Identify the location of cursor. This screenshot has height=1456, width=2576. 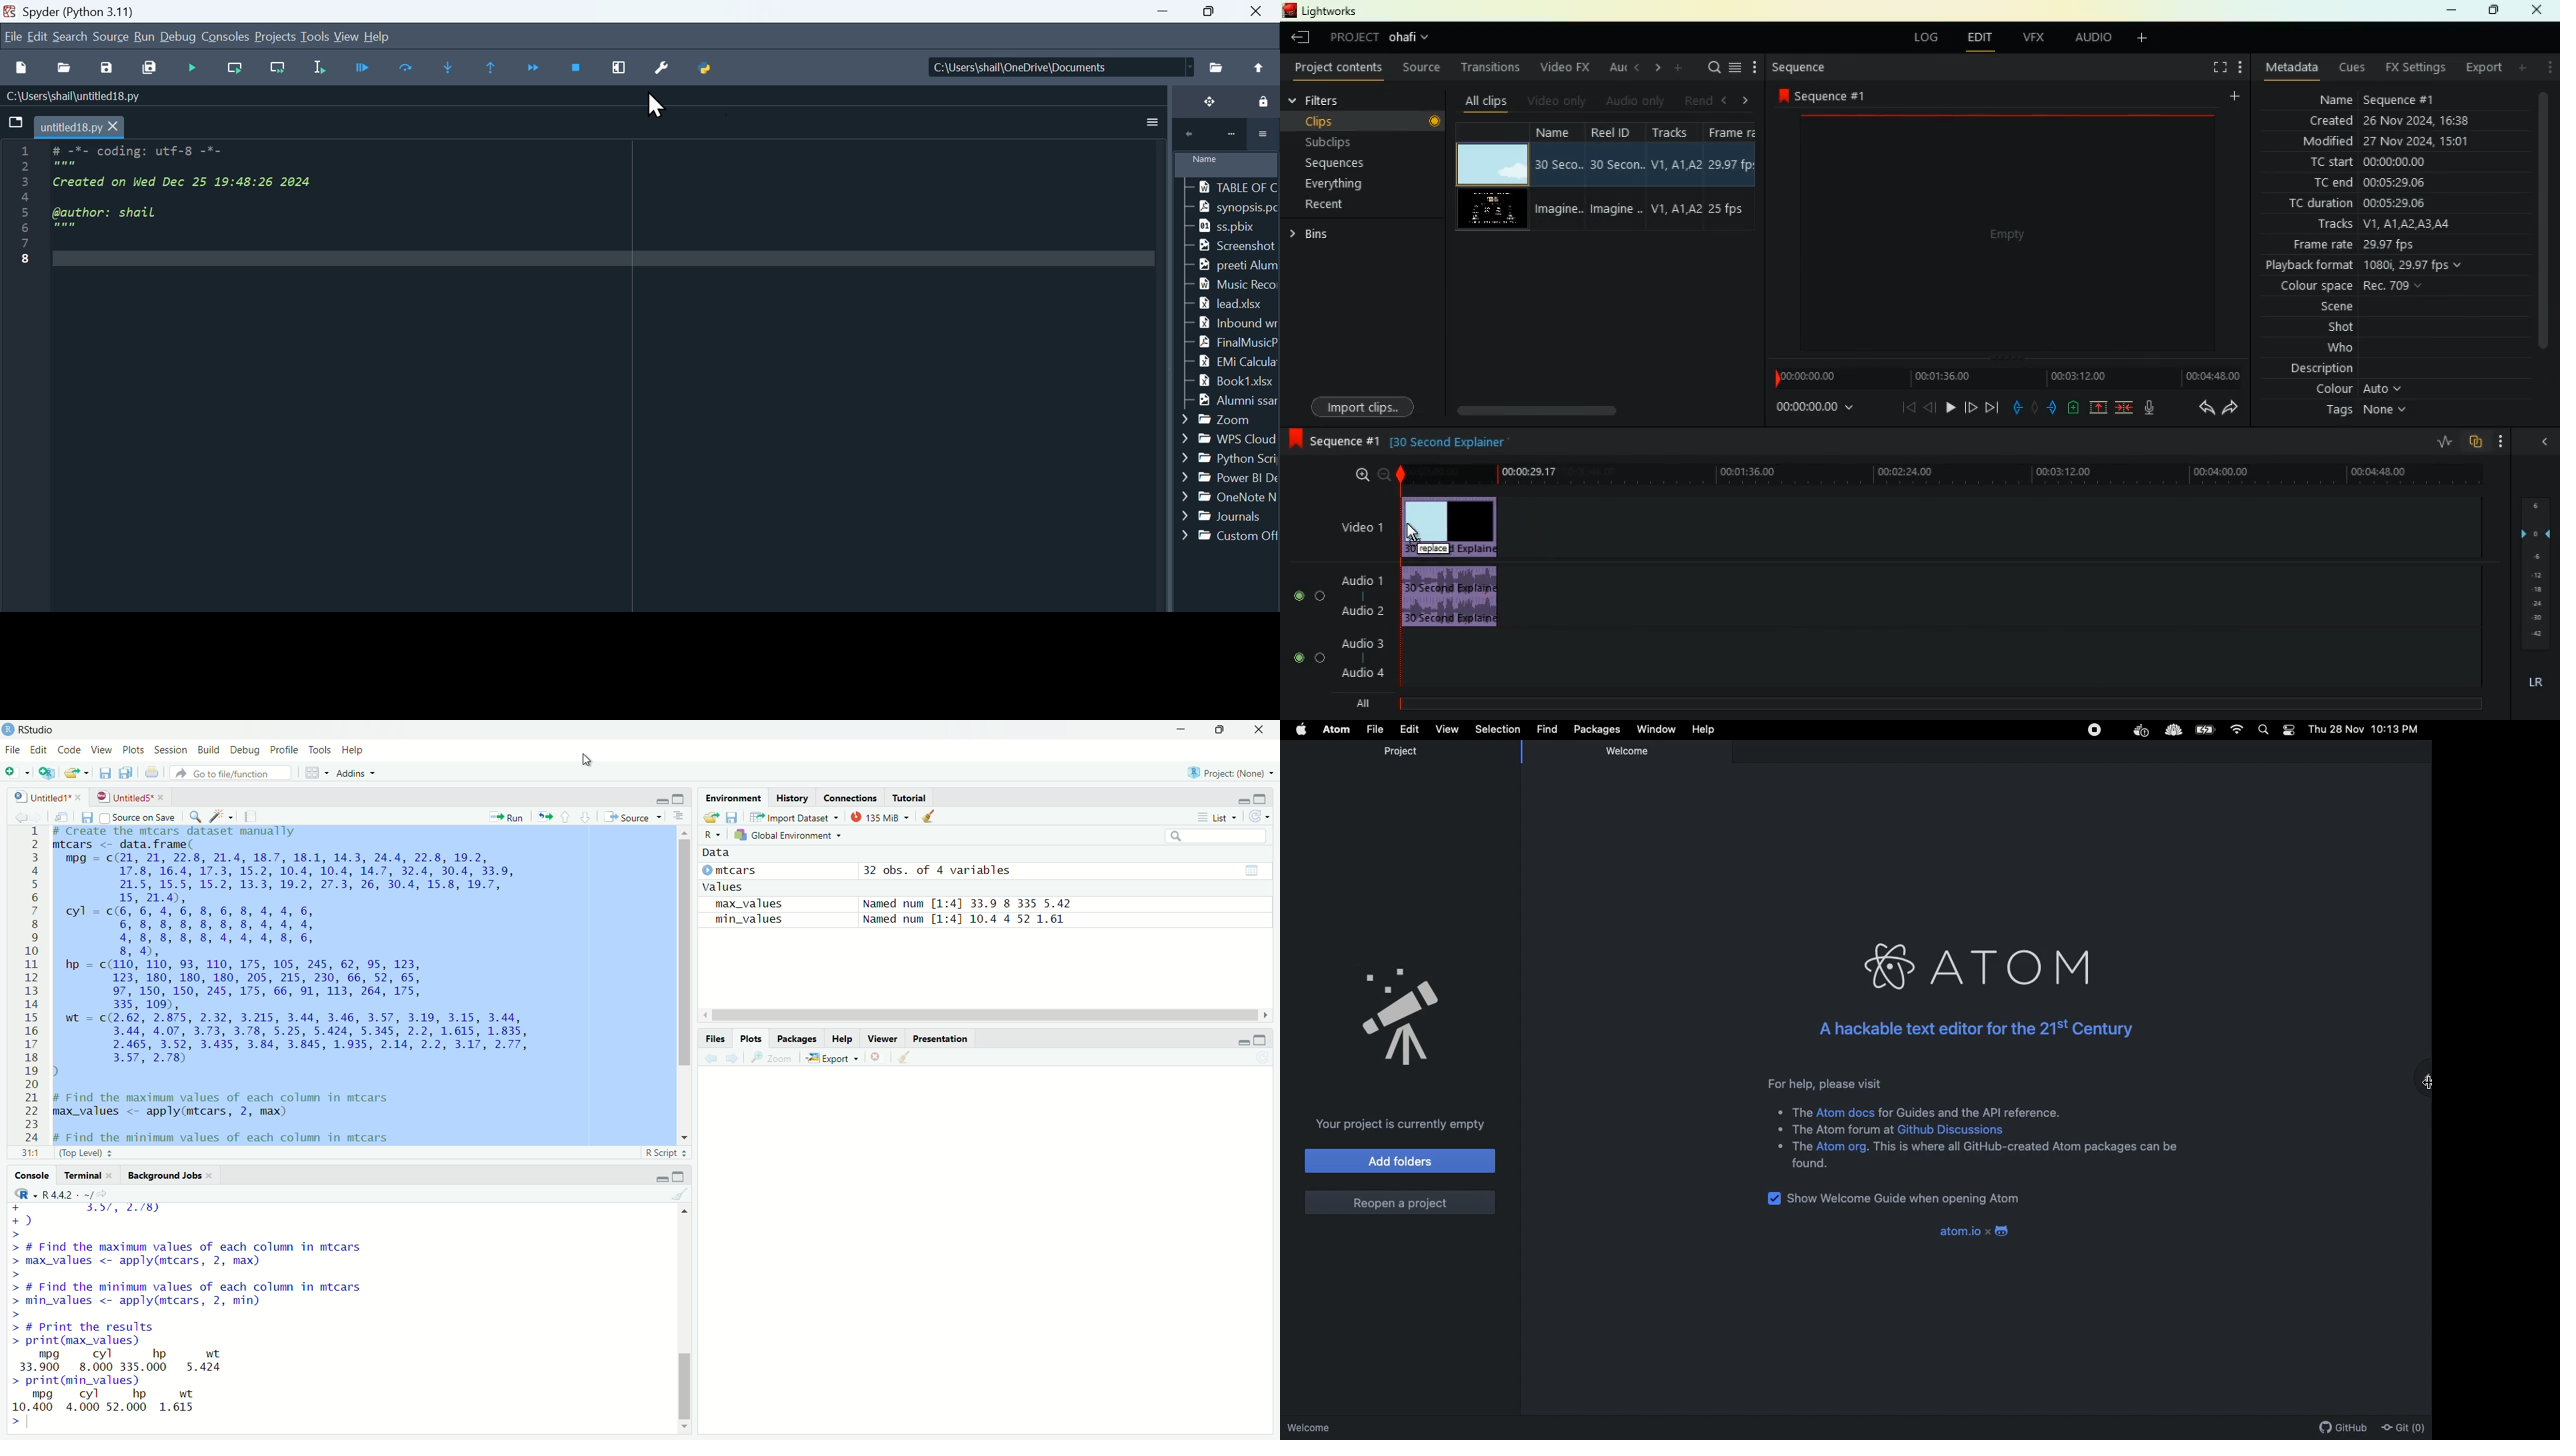
(586, 761).